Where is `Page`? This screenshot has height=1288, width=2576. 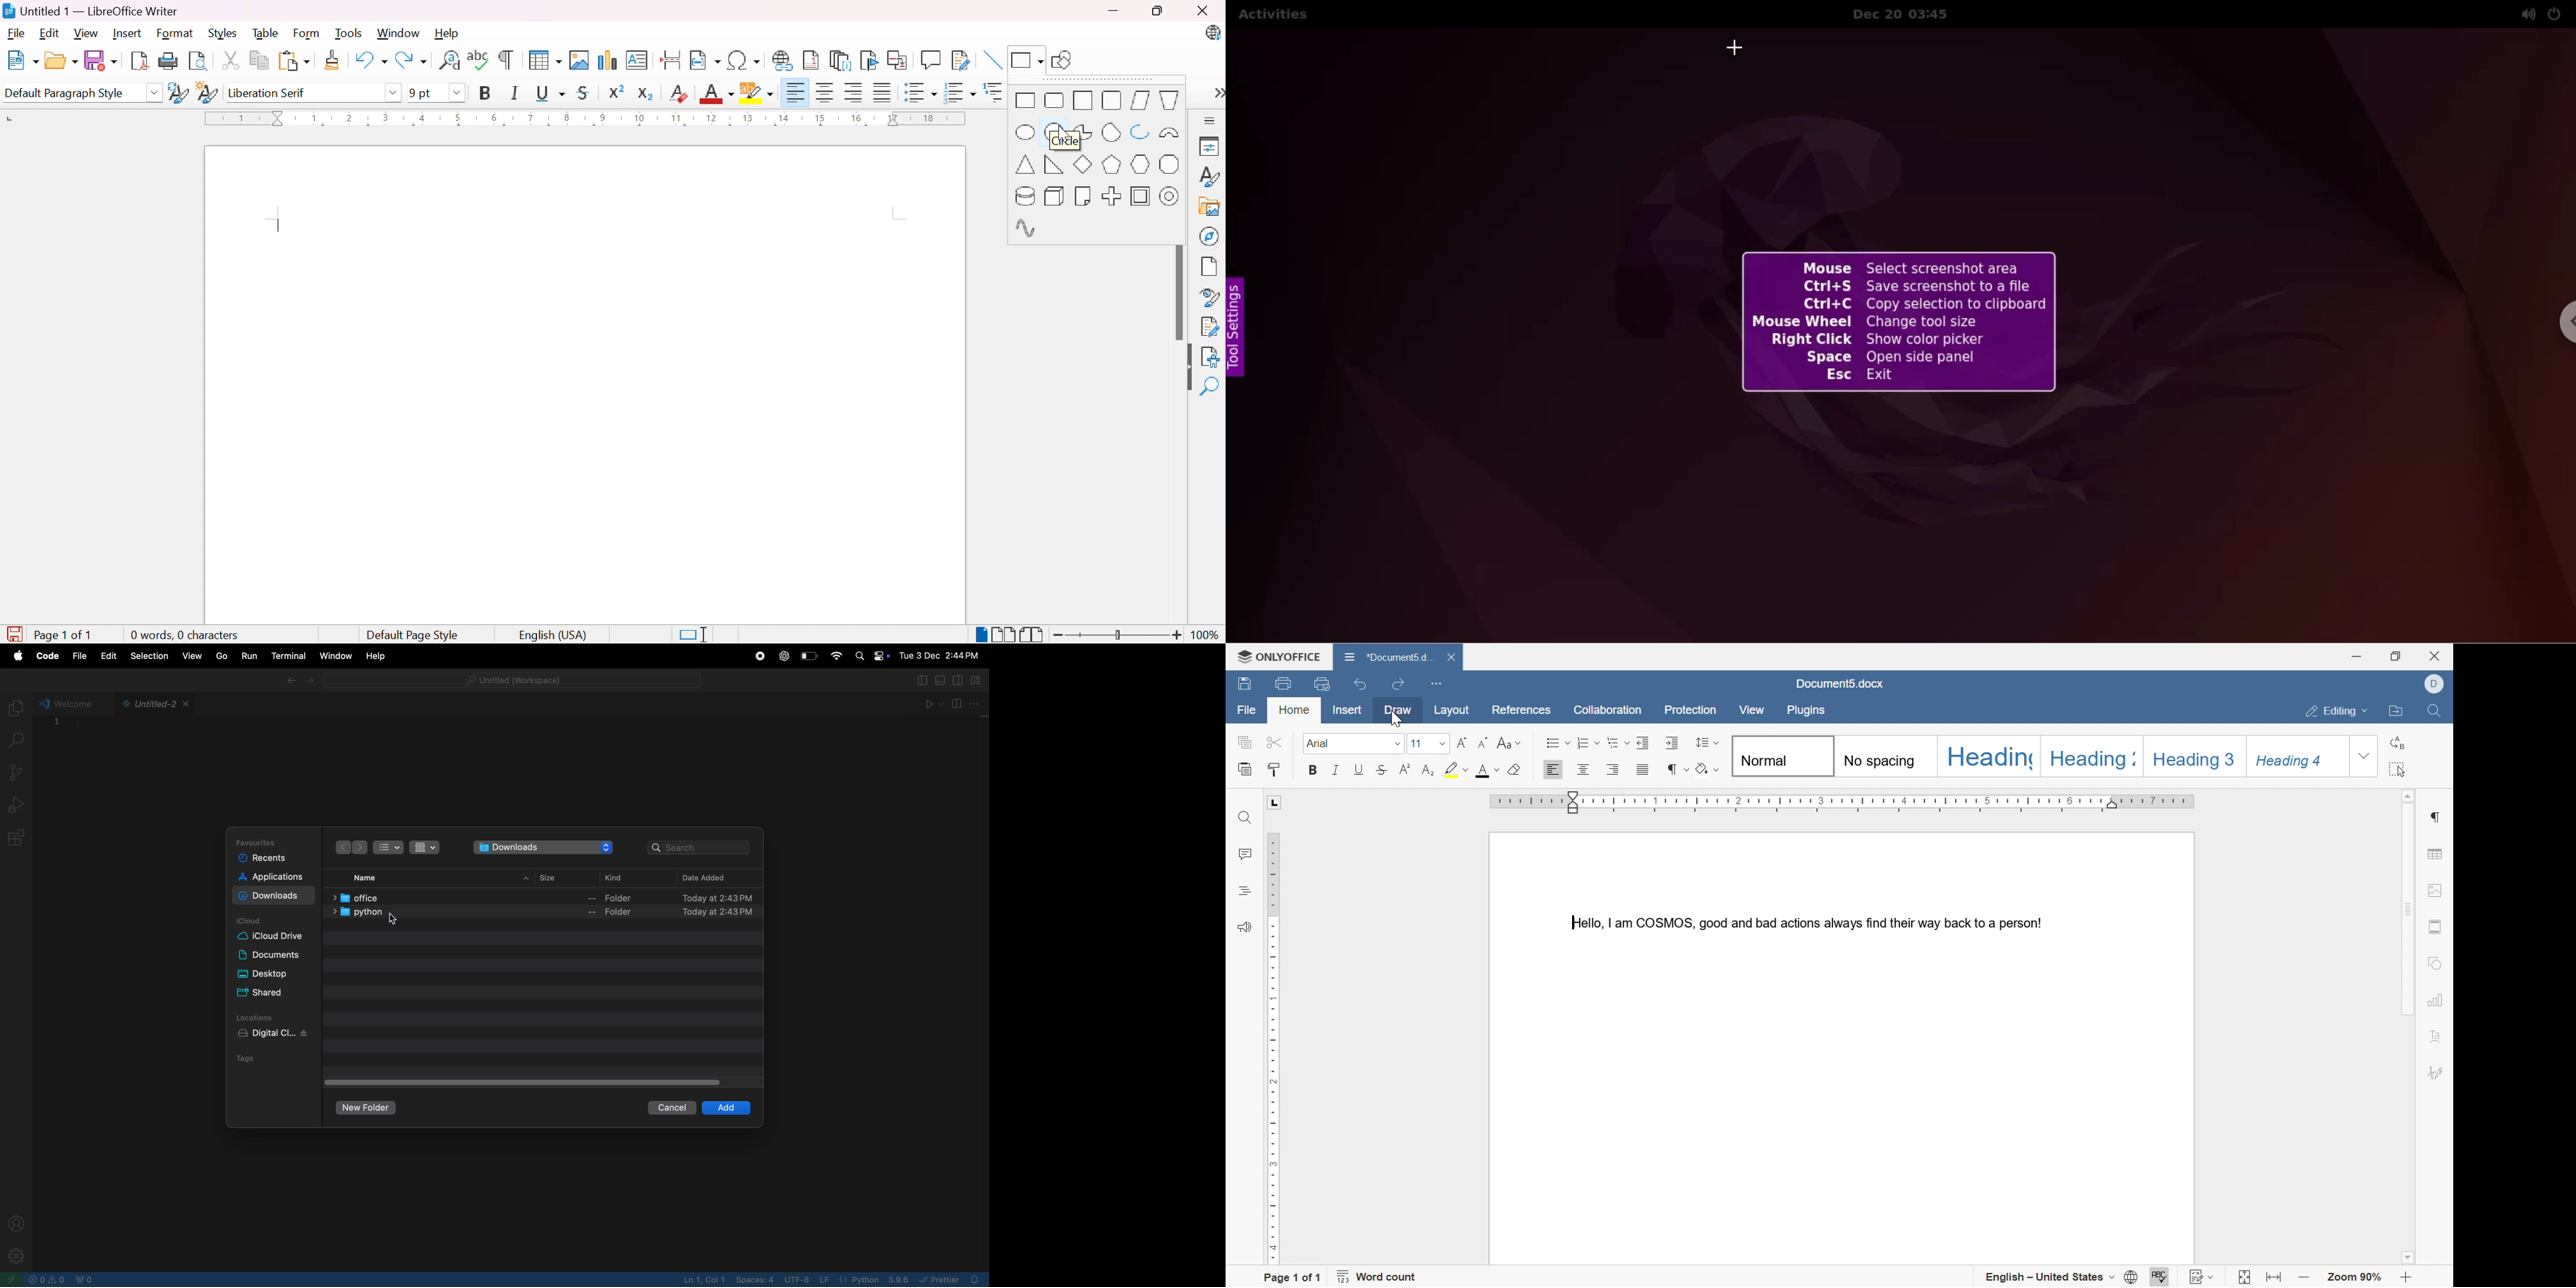 Page is located at coordinates (1210, 268).